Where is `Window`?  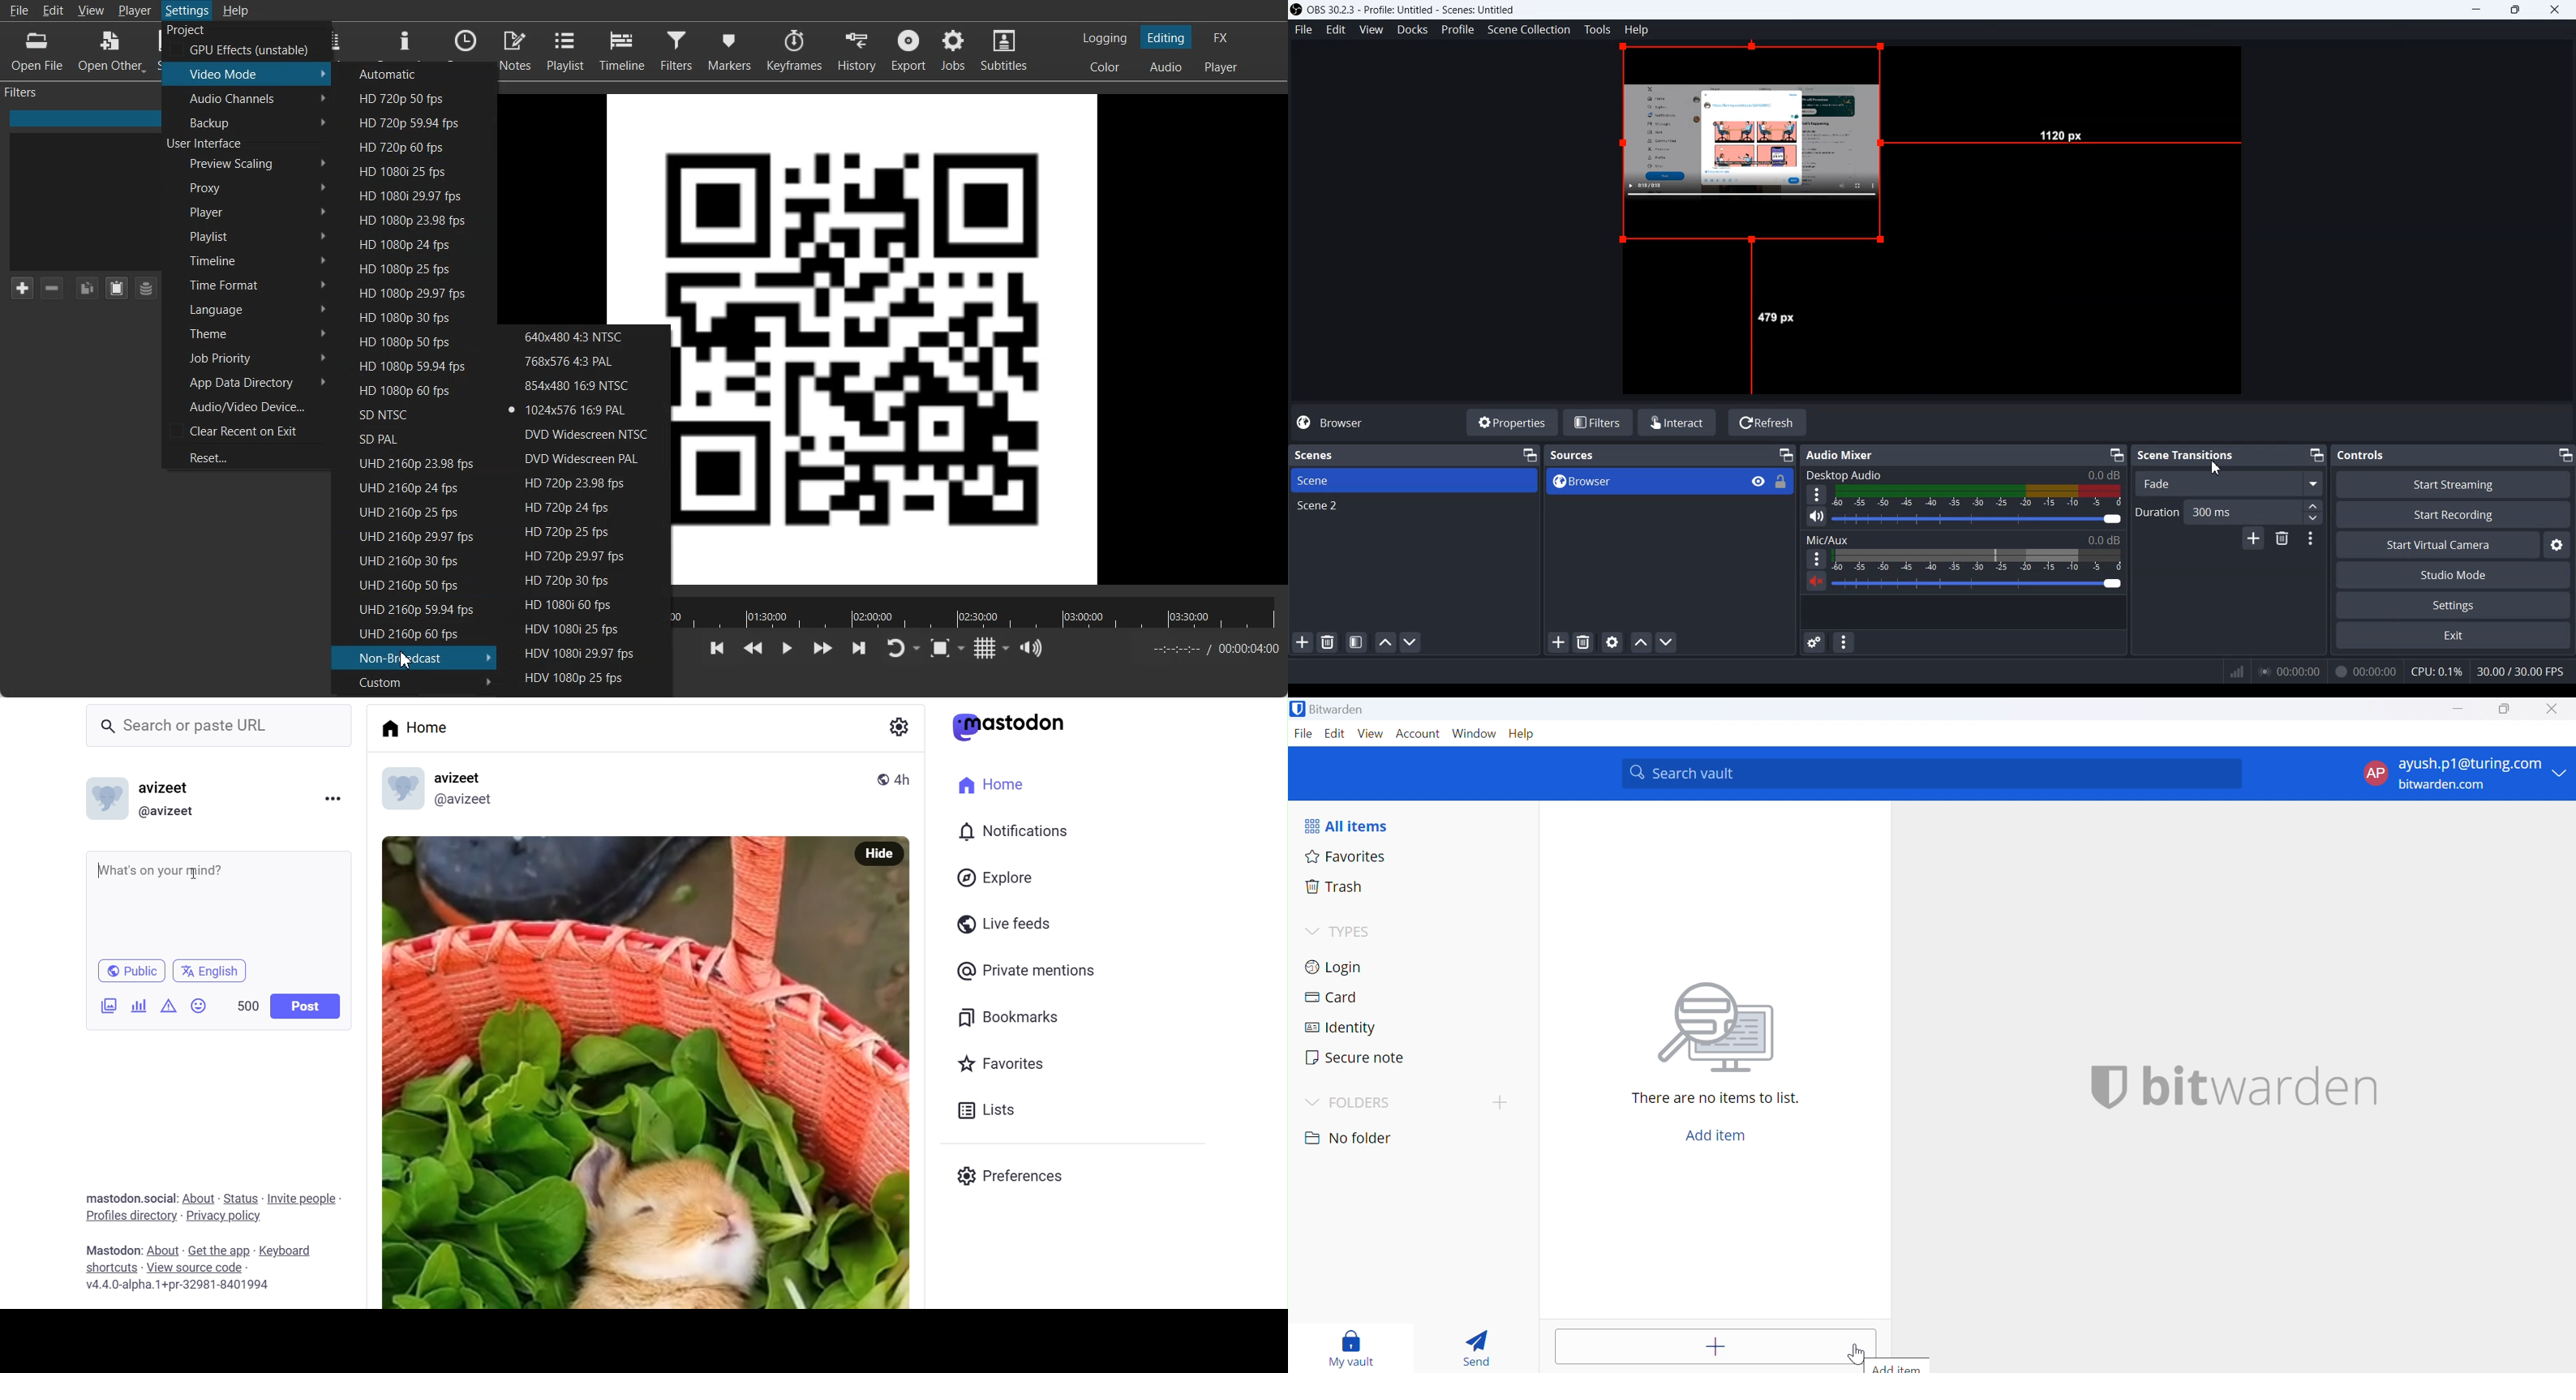 Window is located at coordinates (1474, 733).